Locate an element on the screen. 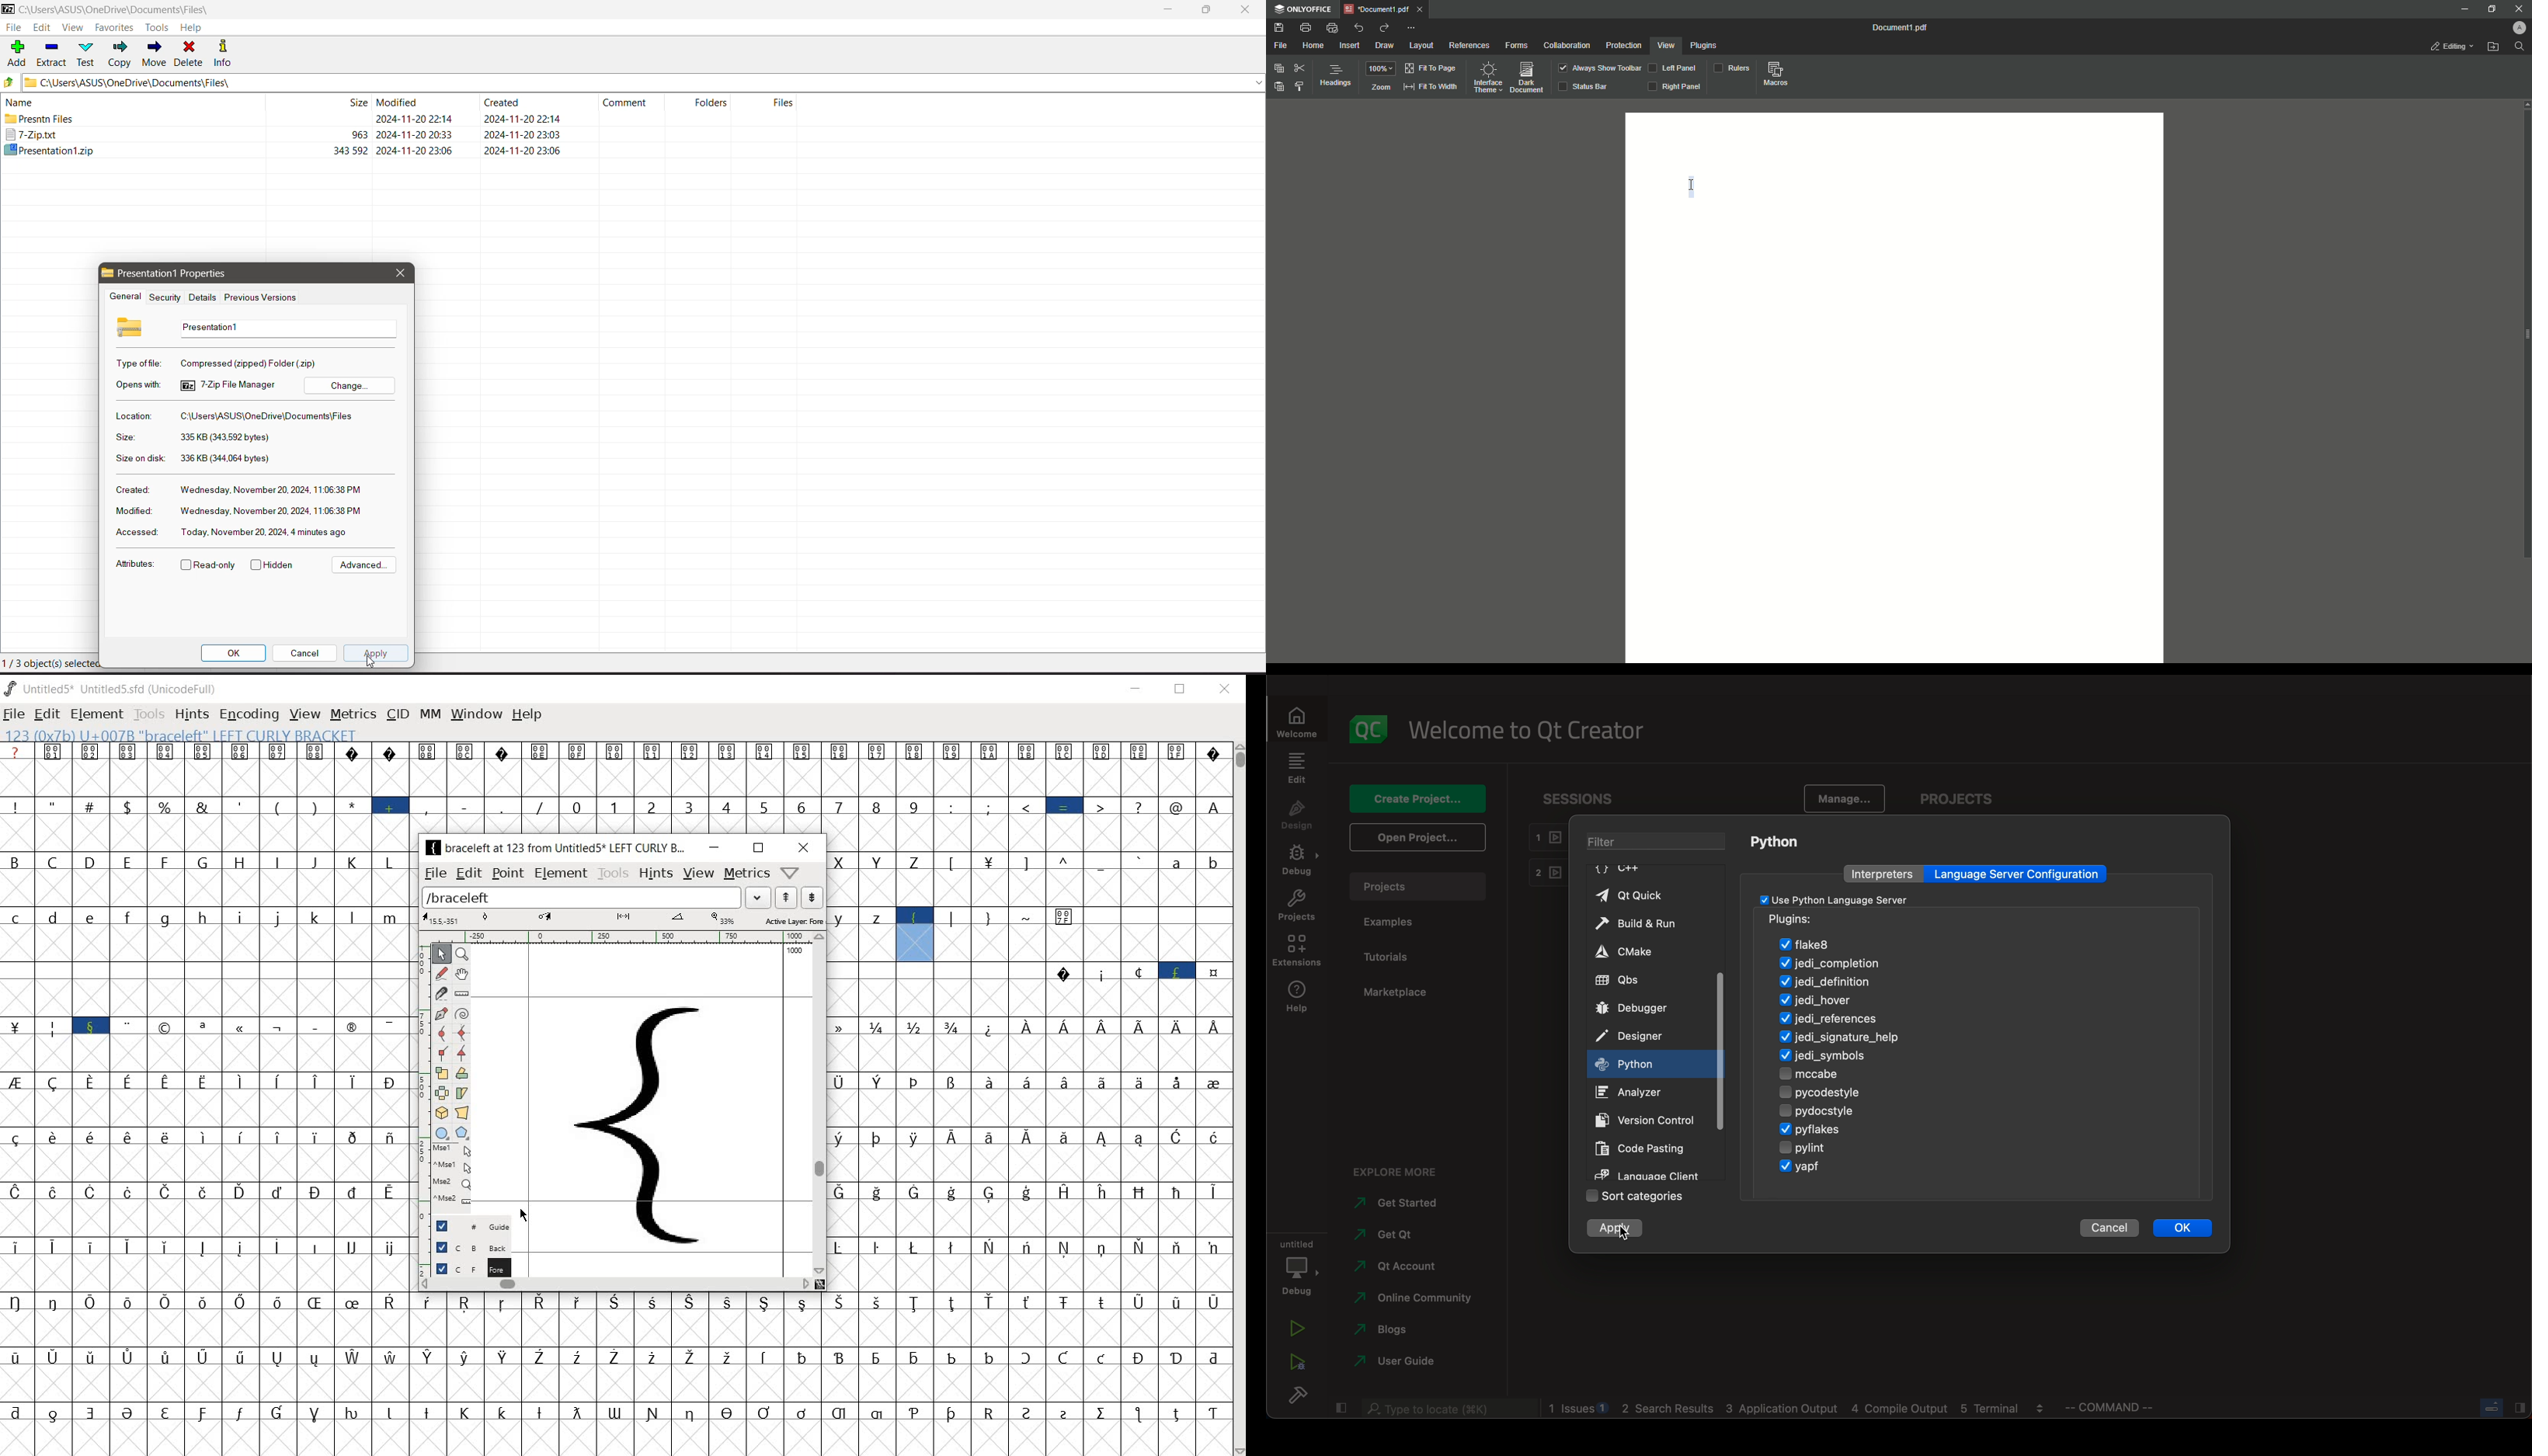 The width and height of the screenshot is (2548, 1456). interpreters is located at coordinates (1883, 873).